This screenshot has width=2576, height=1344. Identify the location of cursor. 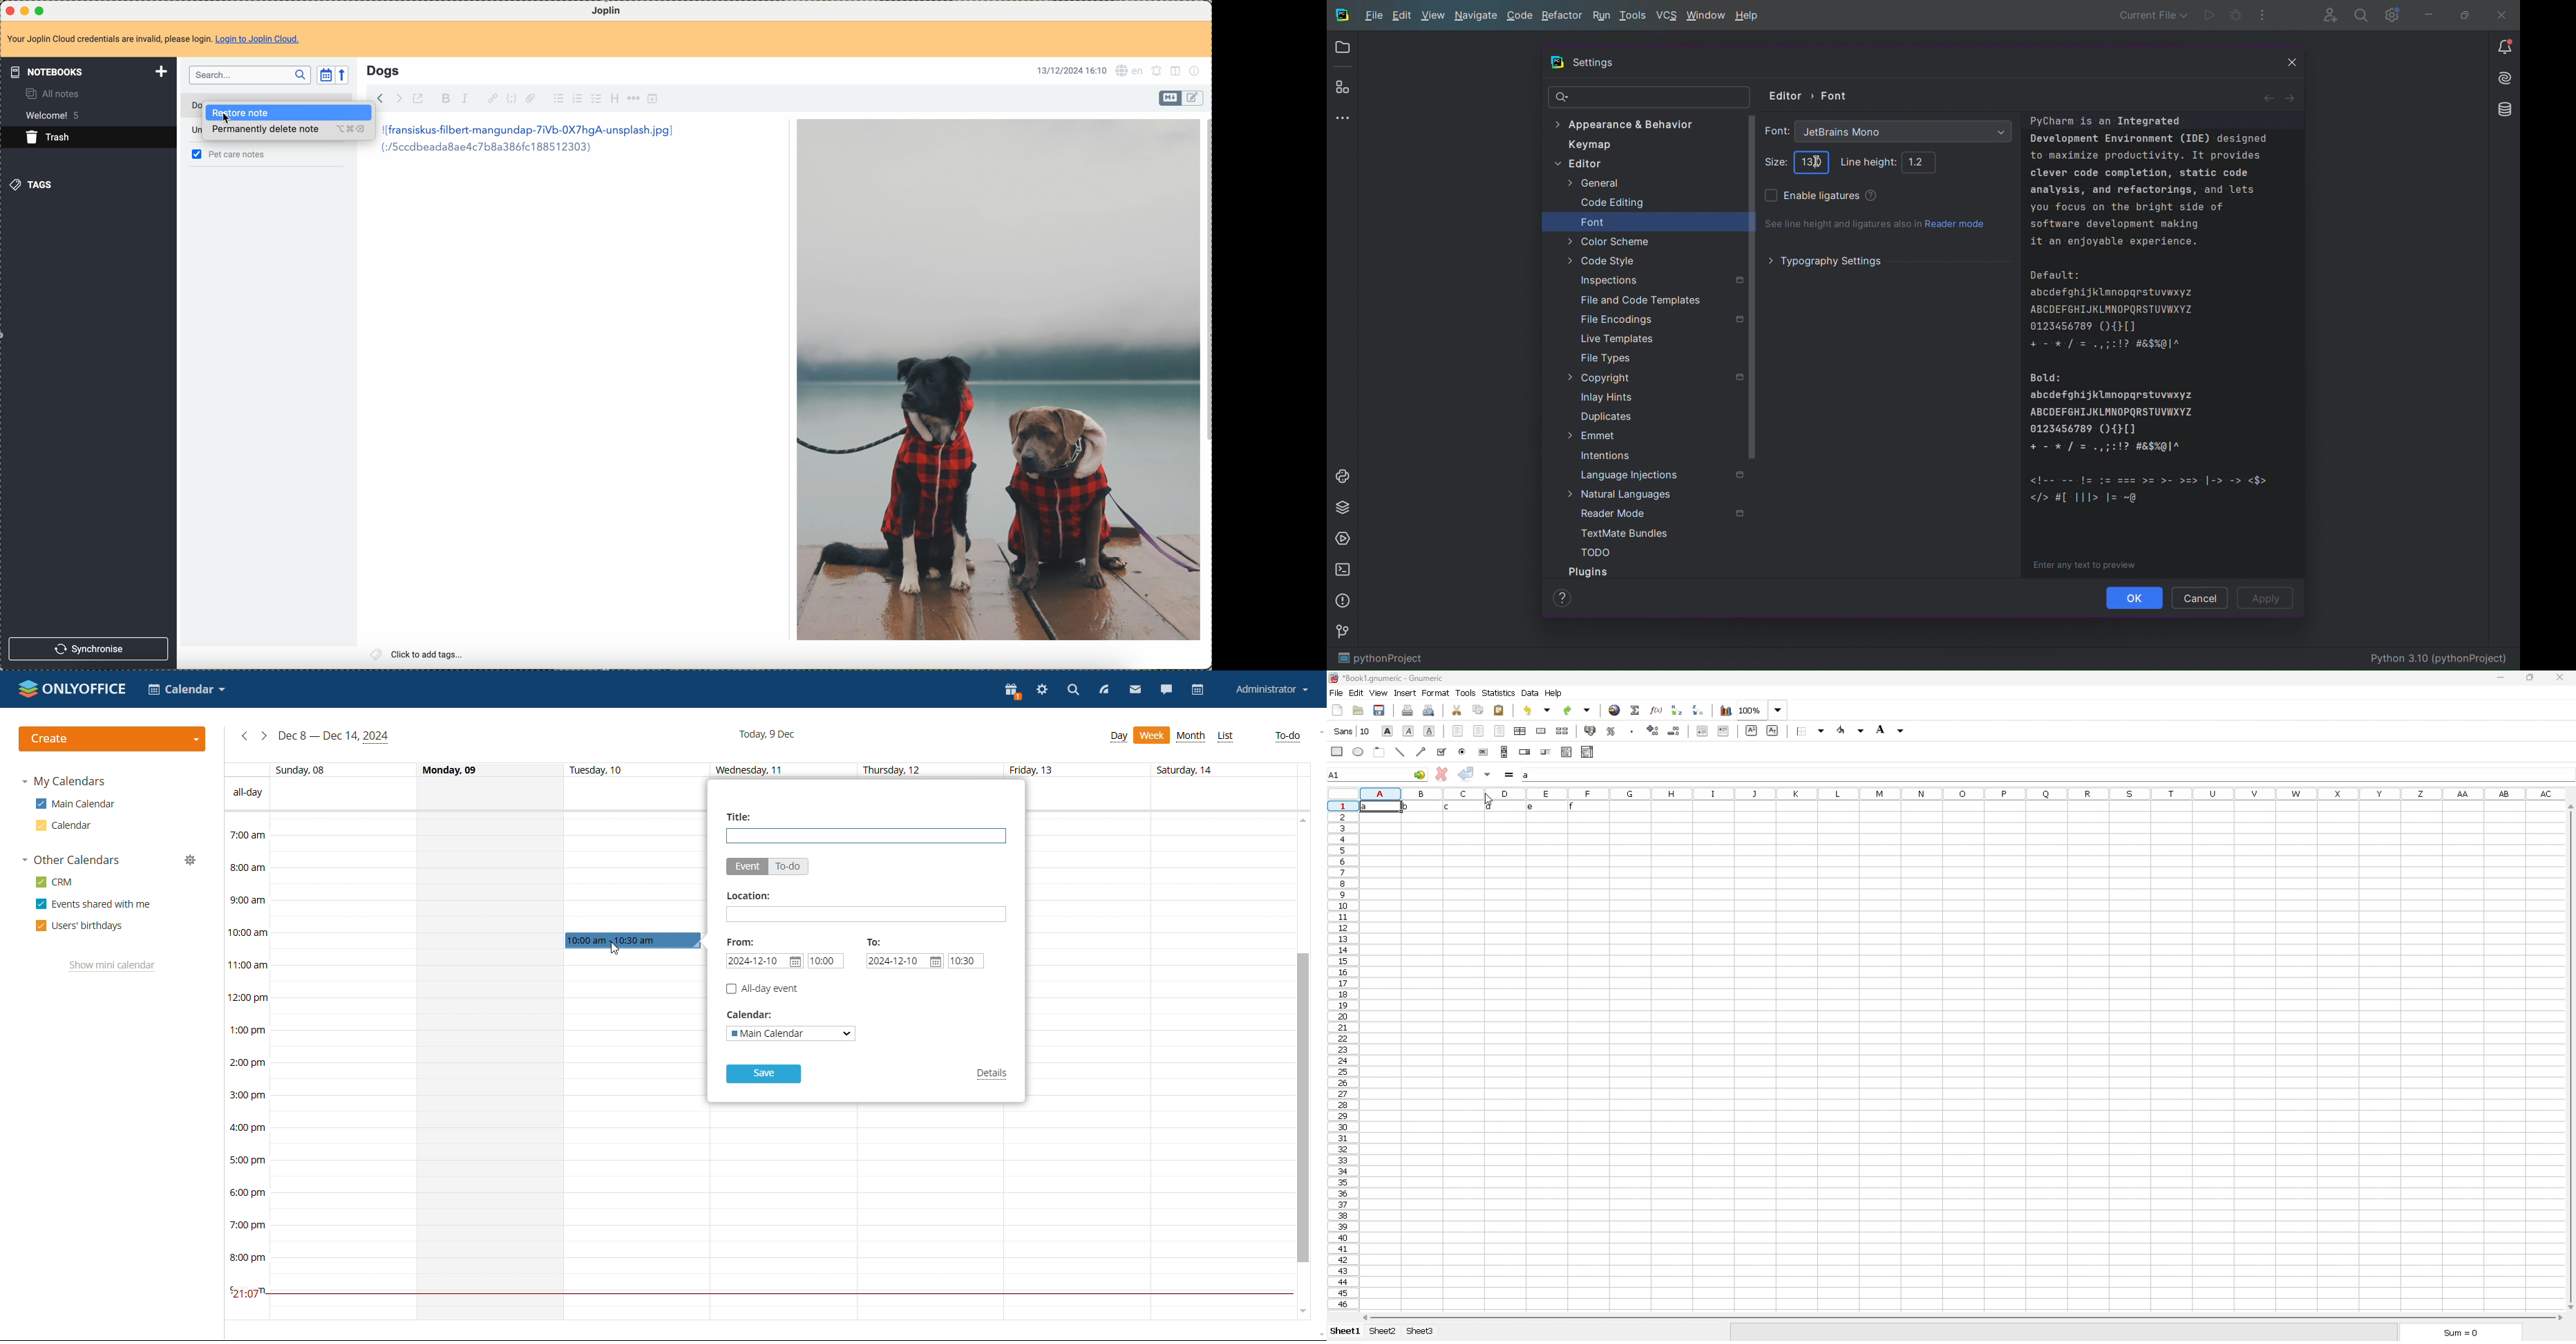
(1485, 798).